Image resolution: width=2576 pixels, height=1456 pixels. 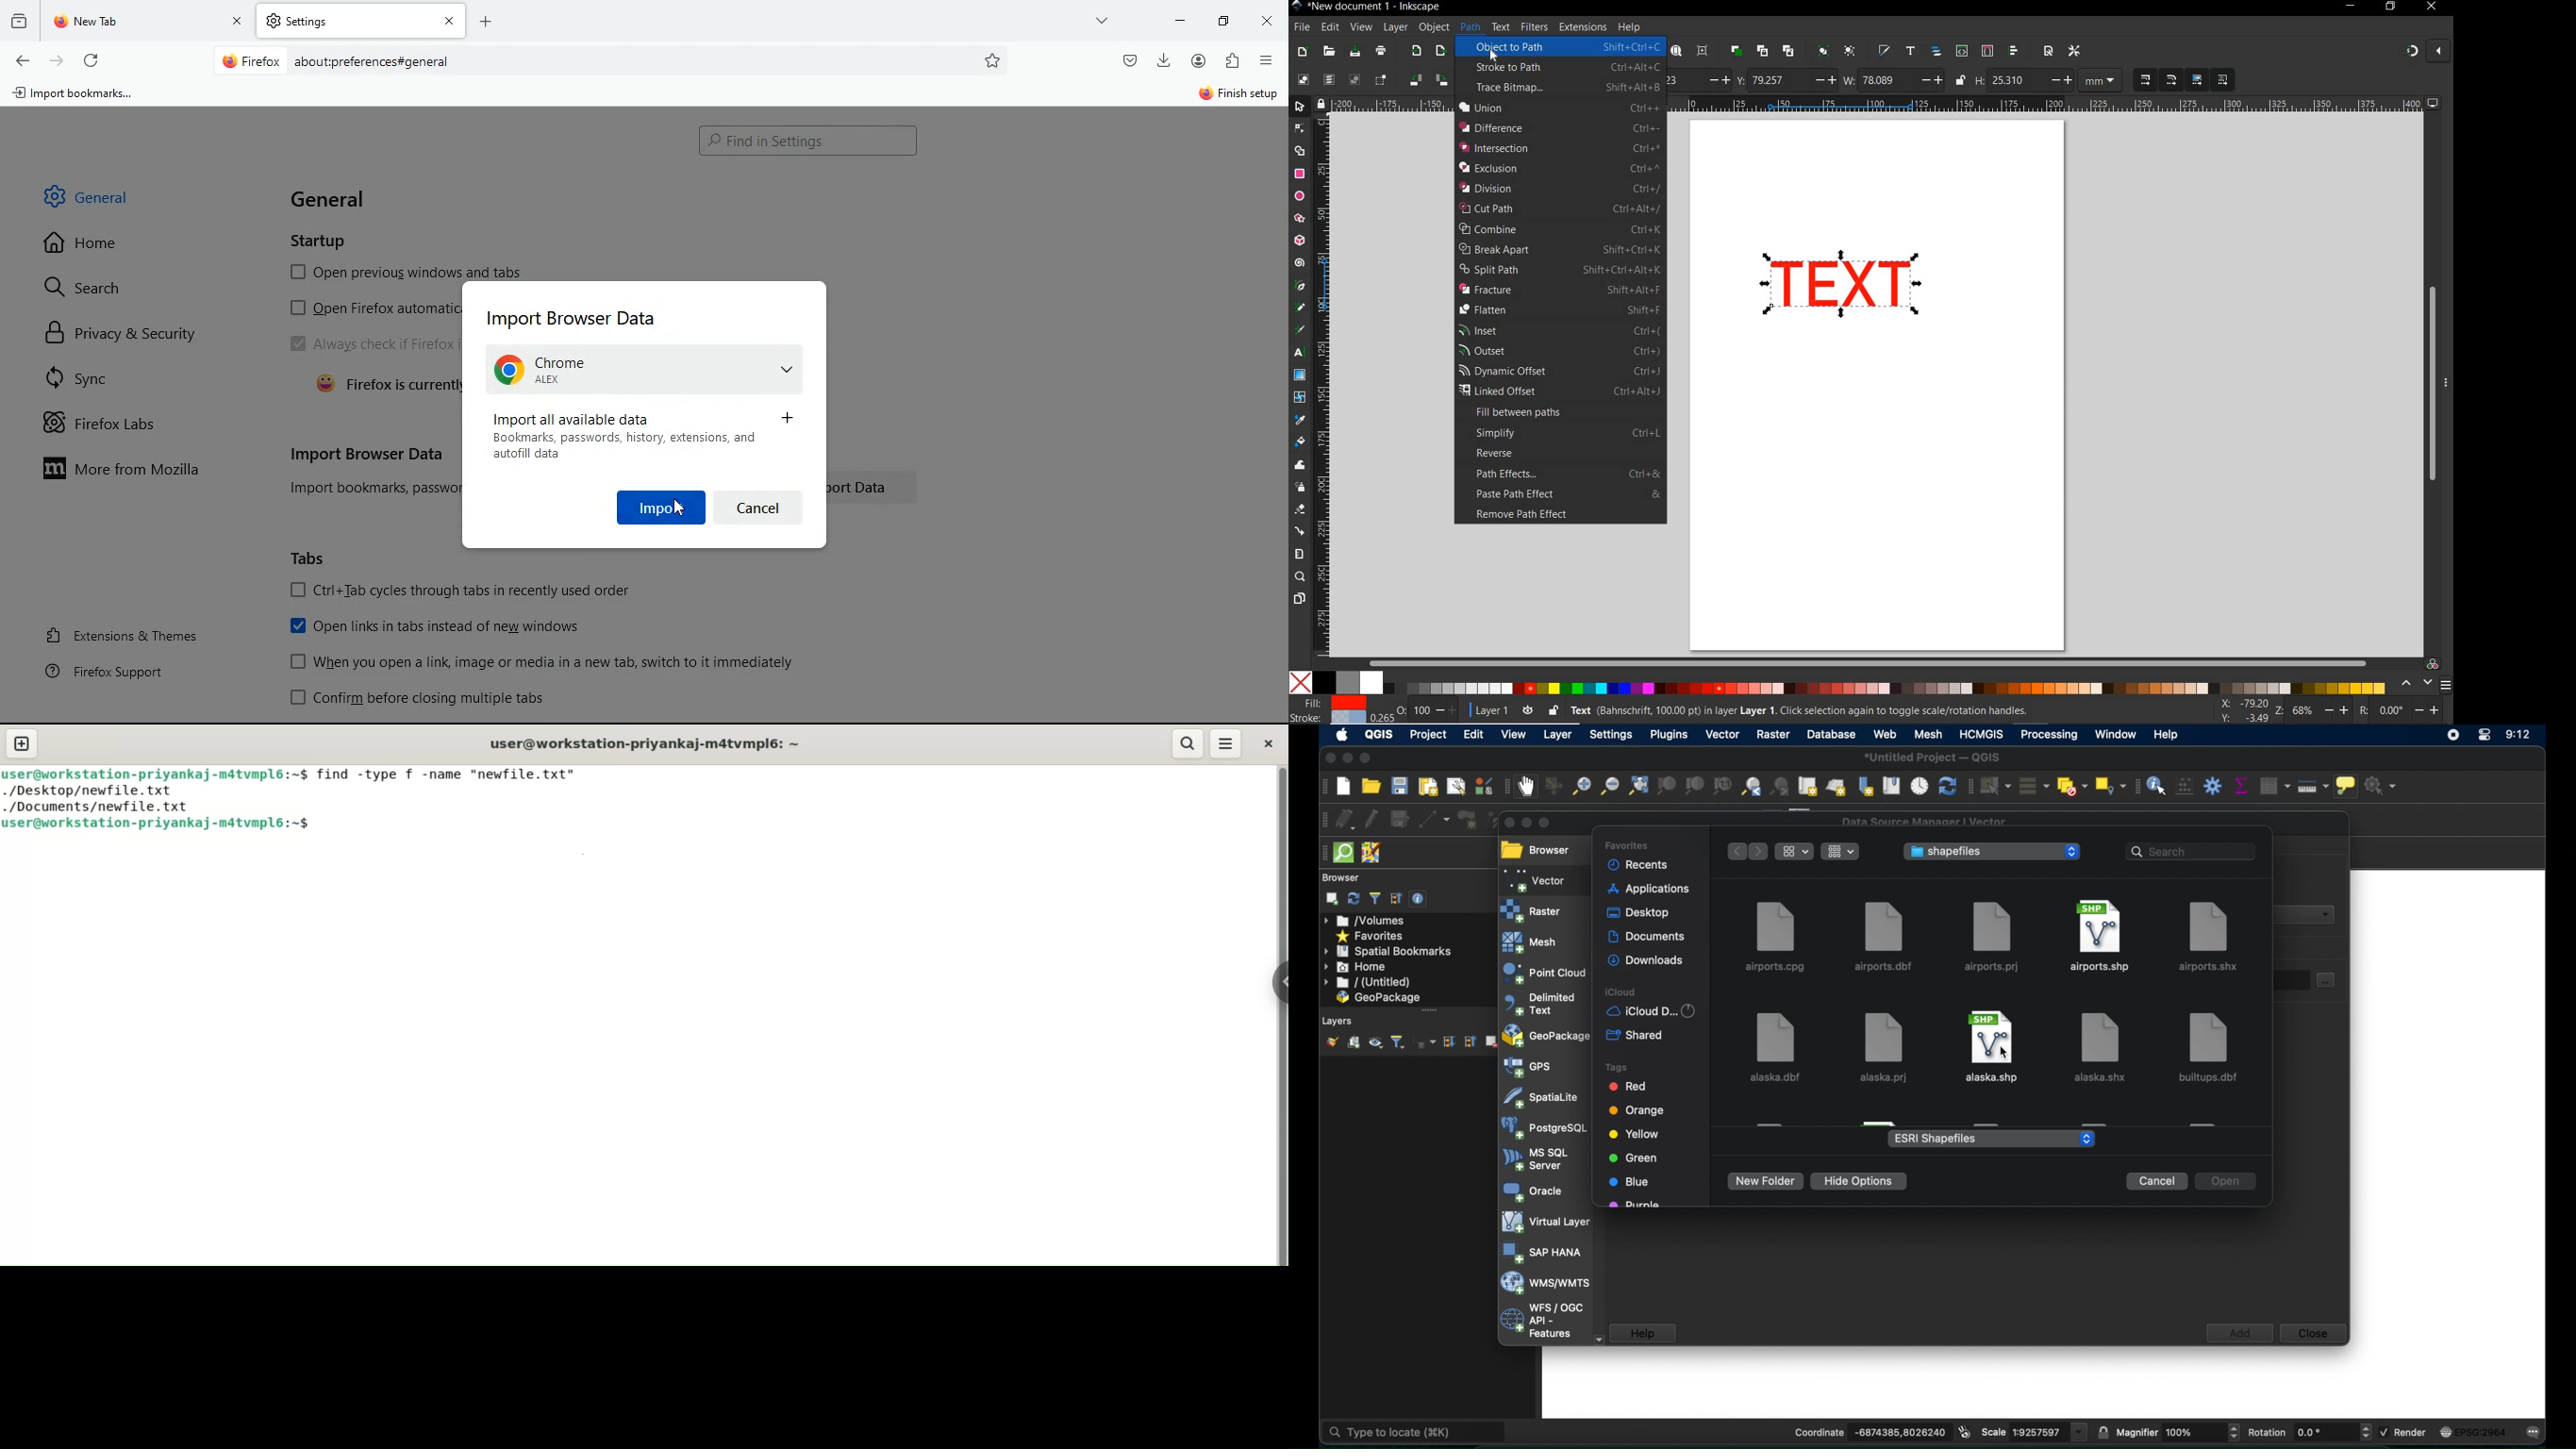 I want to click on *Untitled Project - QGIS, so click(x=1934, y=756).